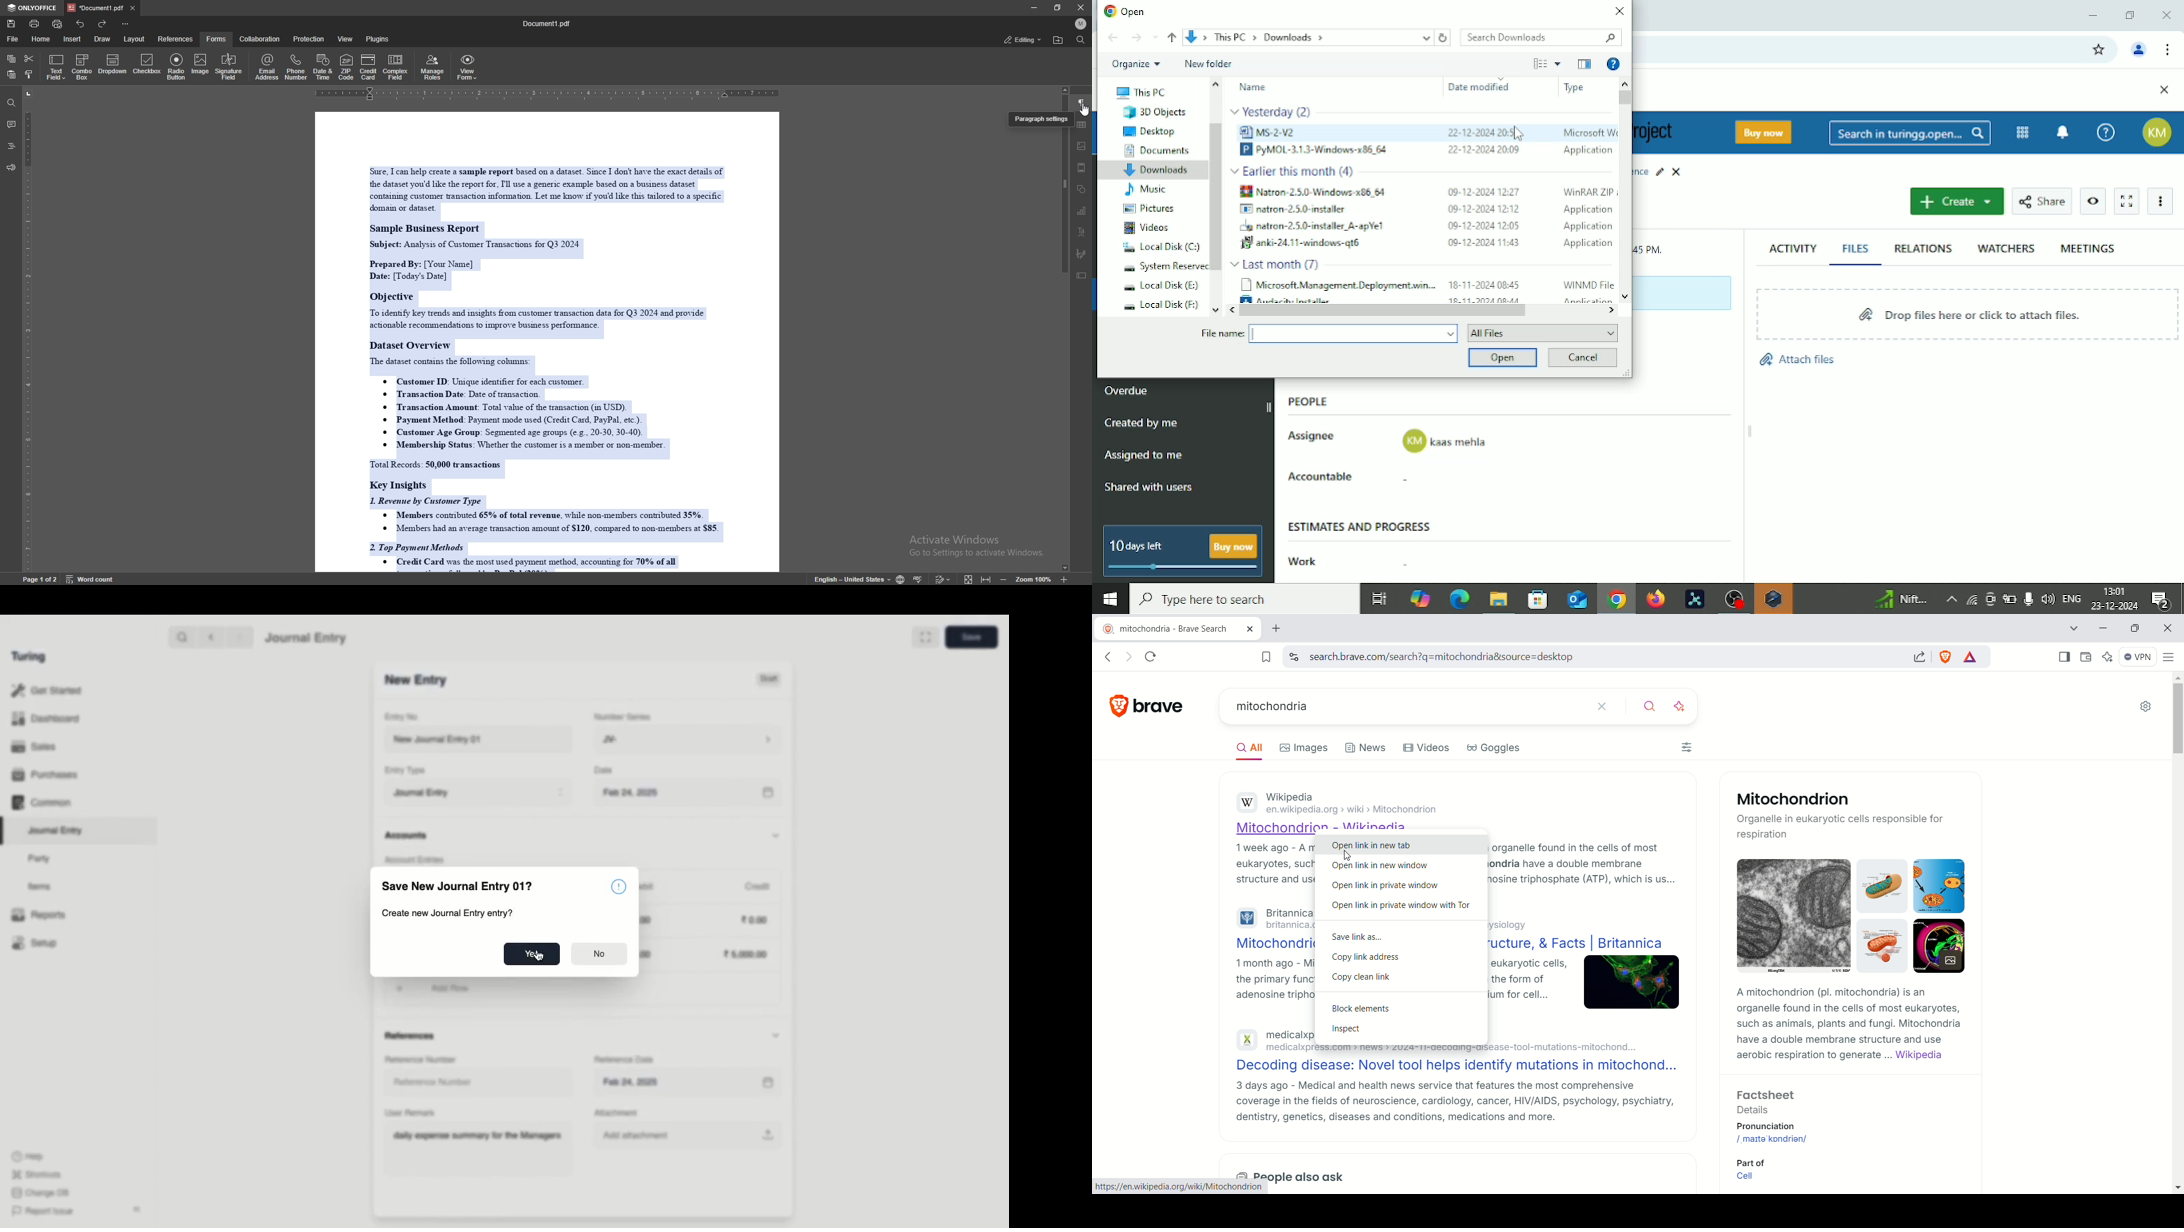 The height and width of the screenshot is (1232, 2184). What do you see at coordinates (1157, 112) in the screenshot?
I see `3D Objects` at bounding box center [1157, 112].